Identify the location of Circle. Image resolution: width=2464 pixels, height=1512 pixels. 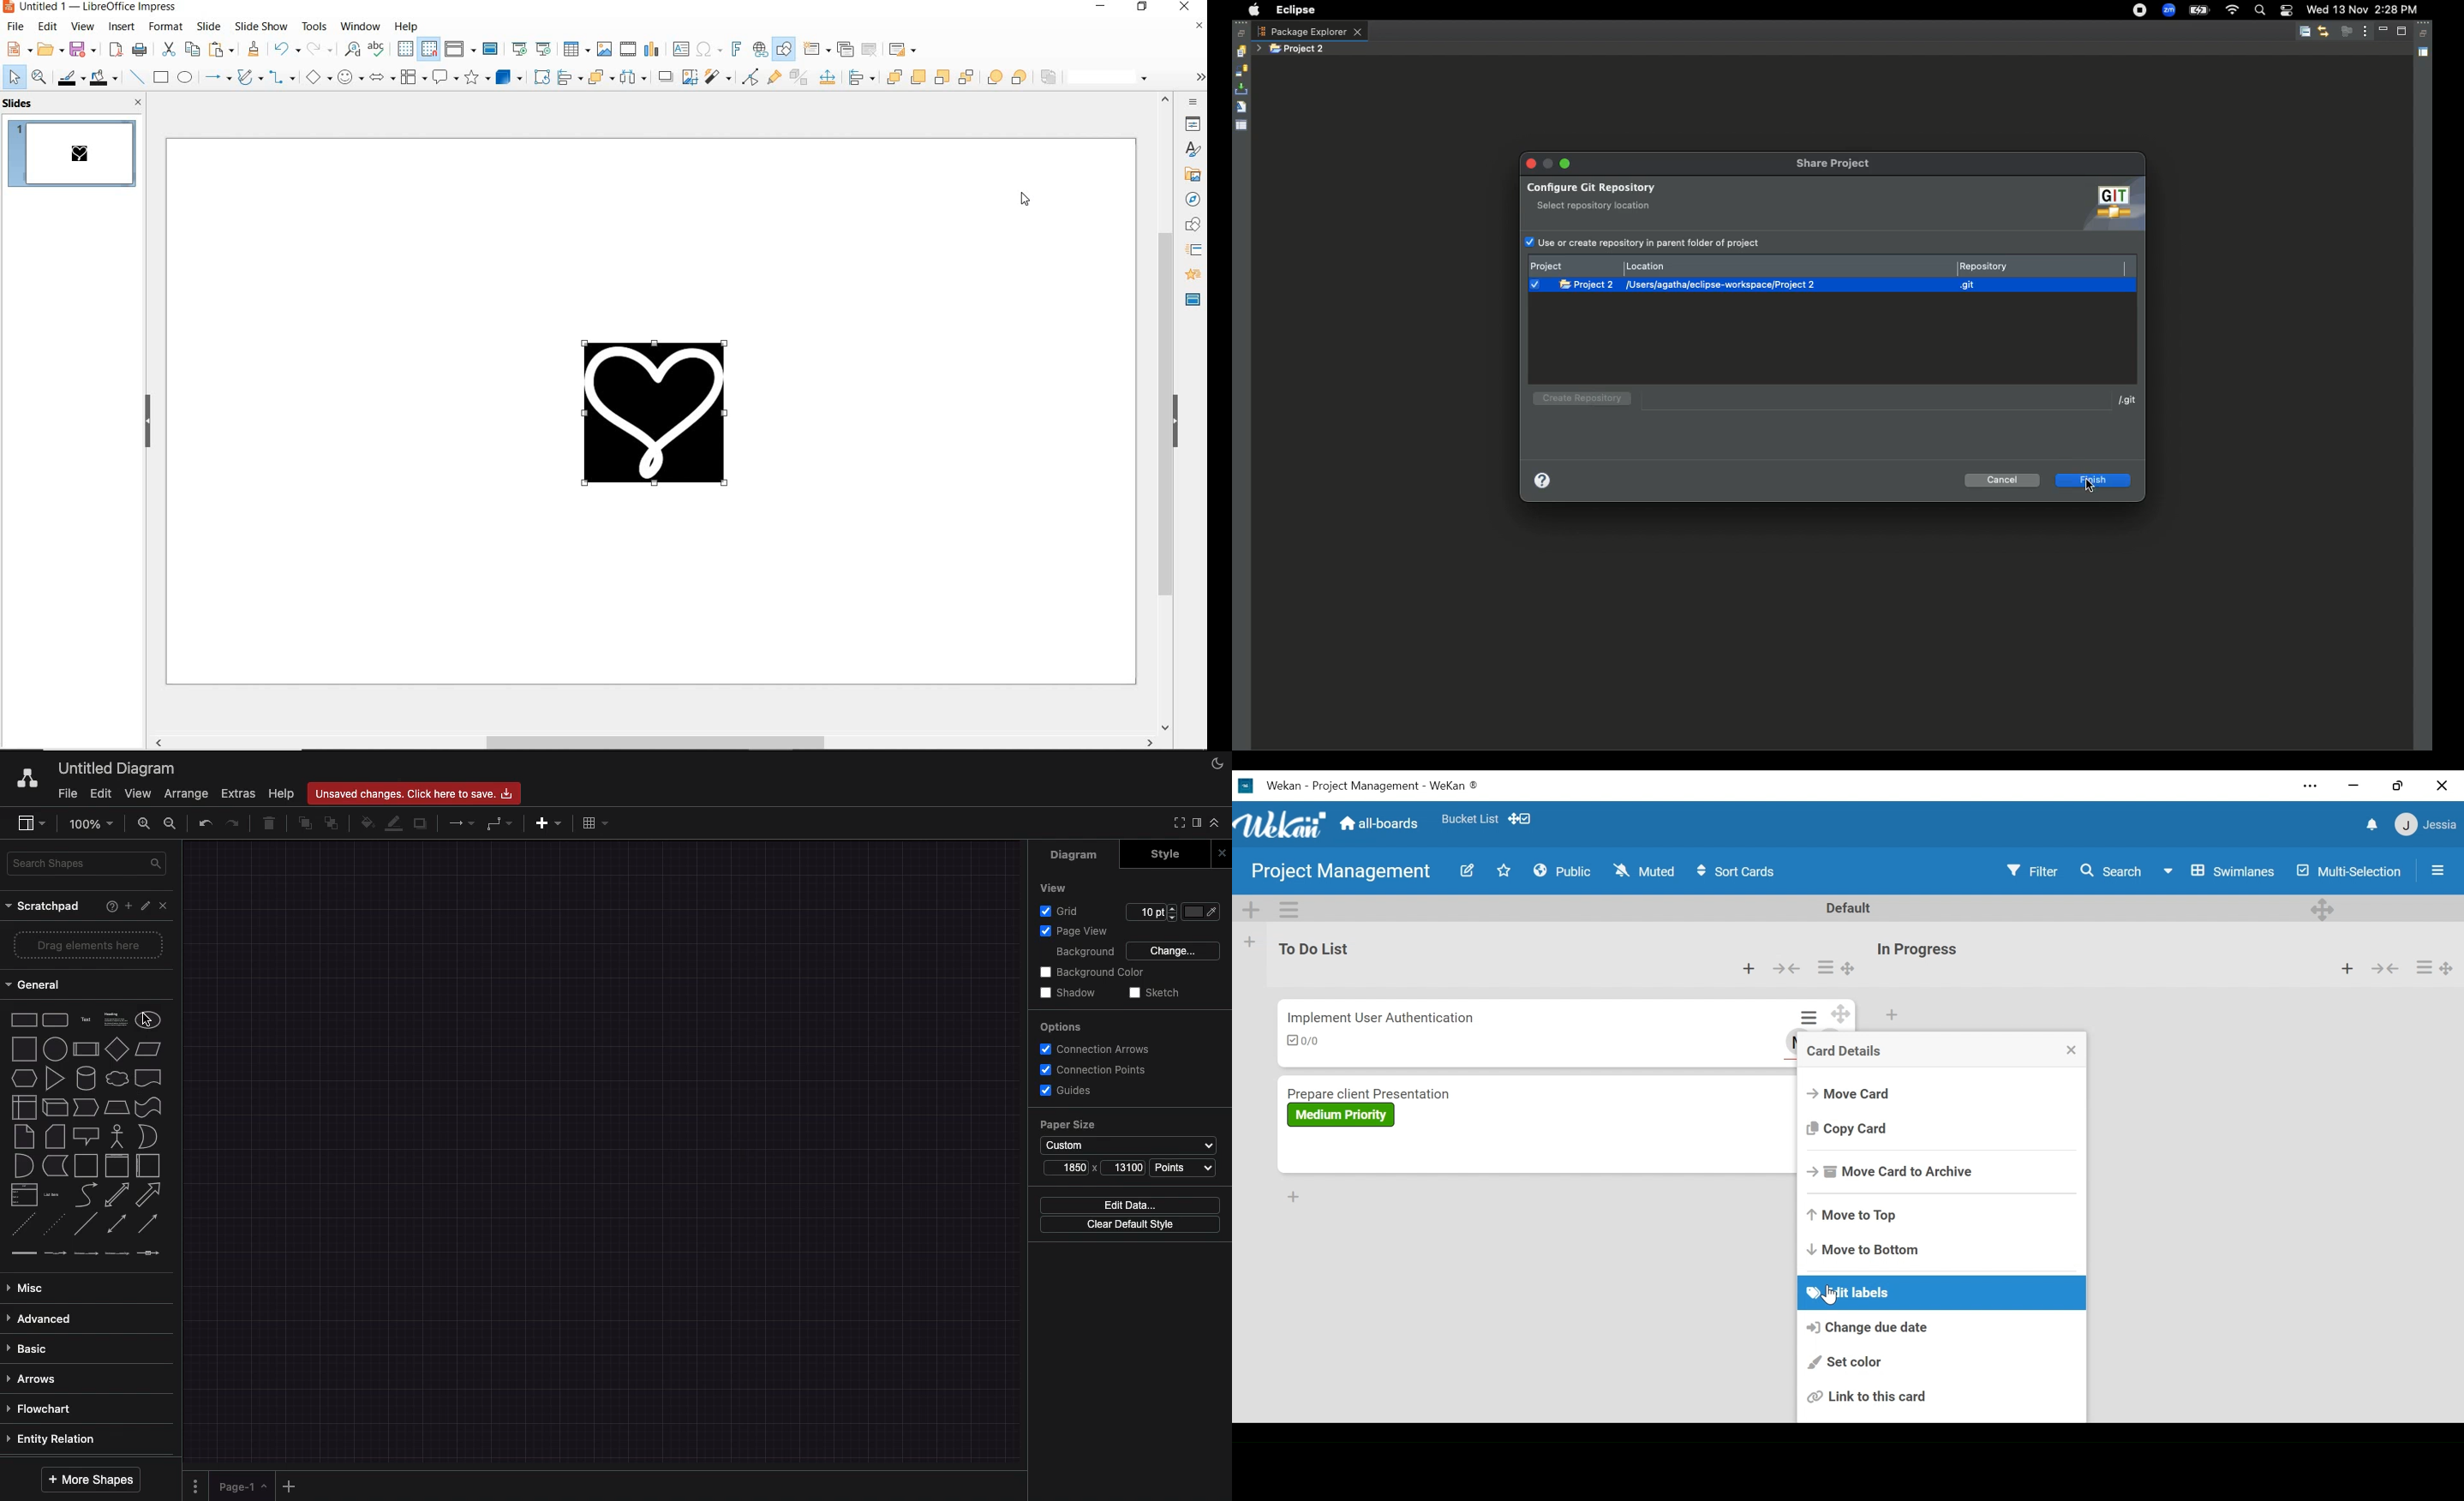
(148, 1020).